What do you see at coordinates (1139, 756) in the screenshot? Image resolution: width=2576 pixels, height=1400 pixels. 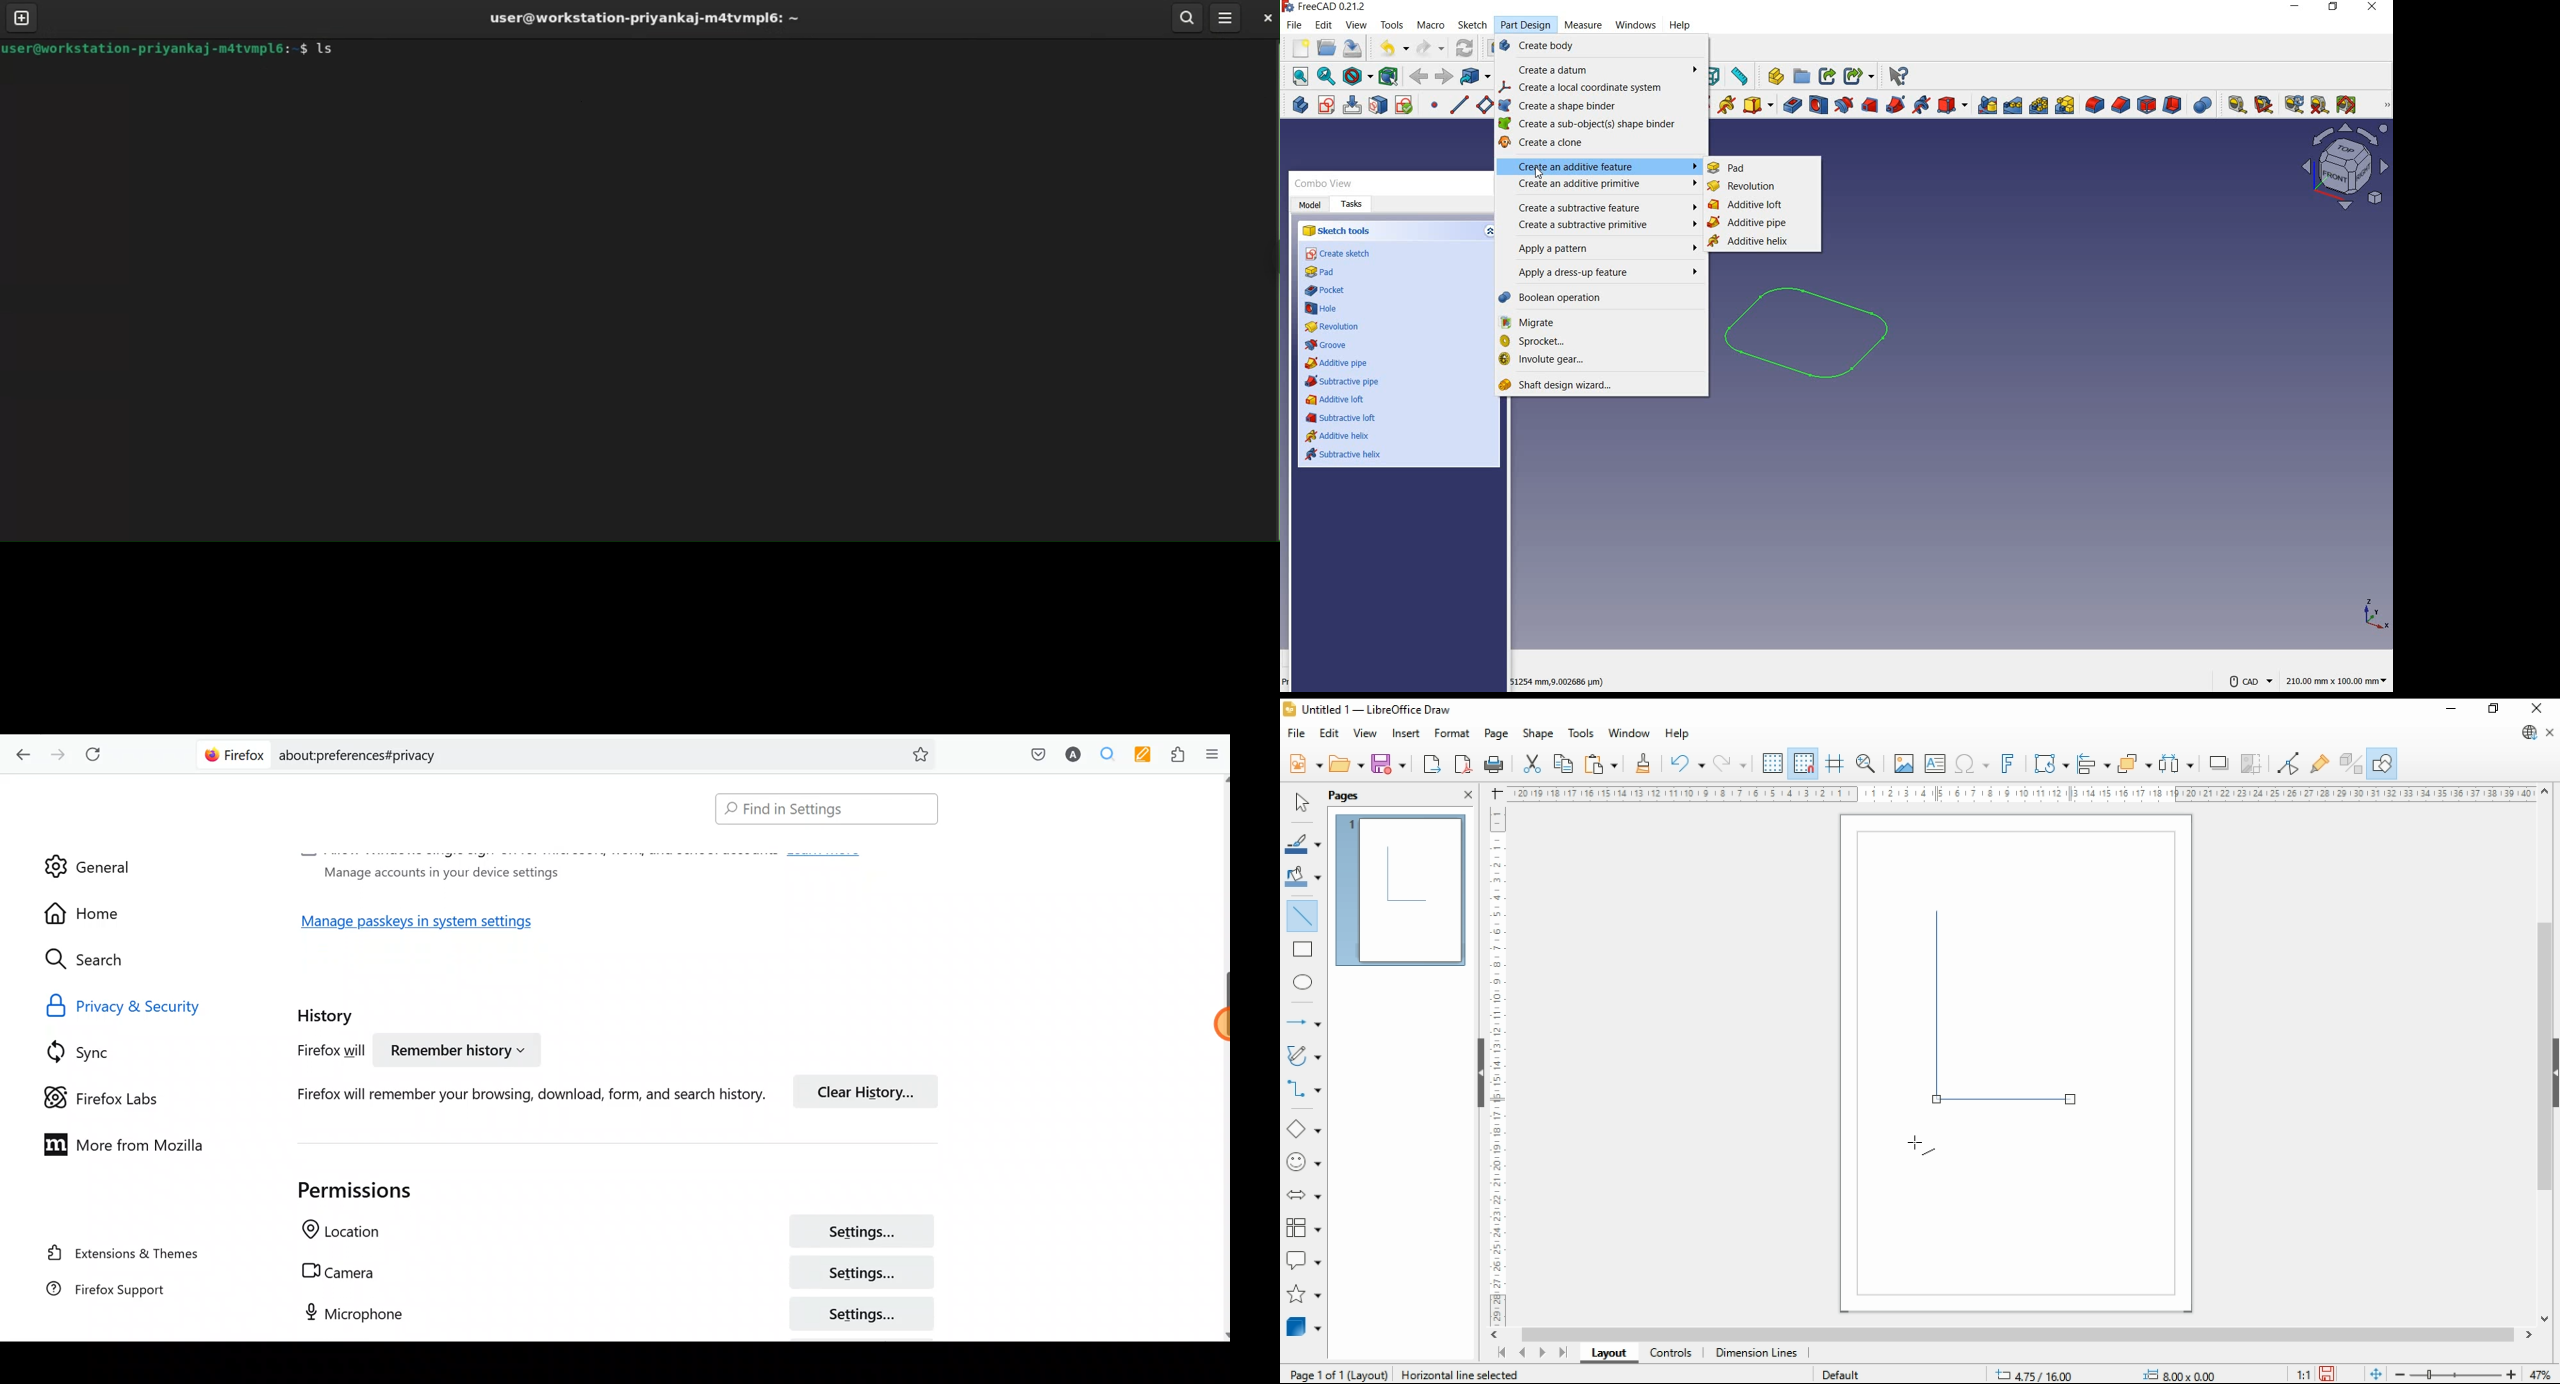 I see `Multi keywords highlighter` at bounding box center [1139, 756].